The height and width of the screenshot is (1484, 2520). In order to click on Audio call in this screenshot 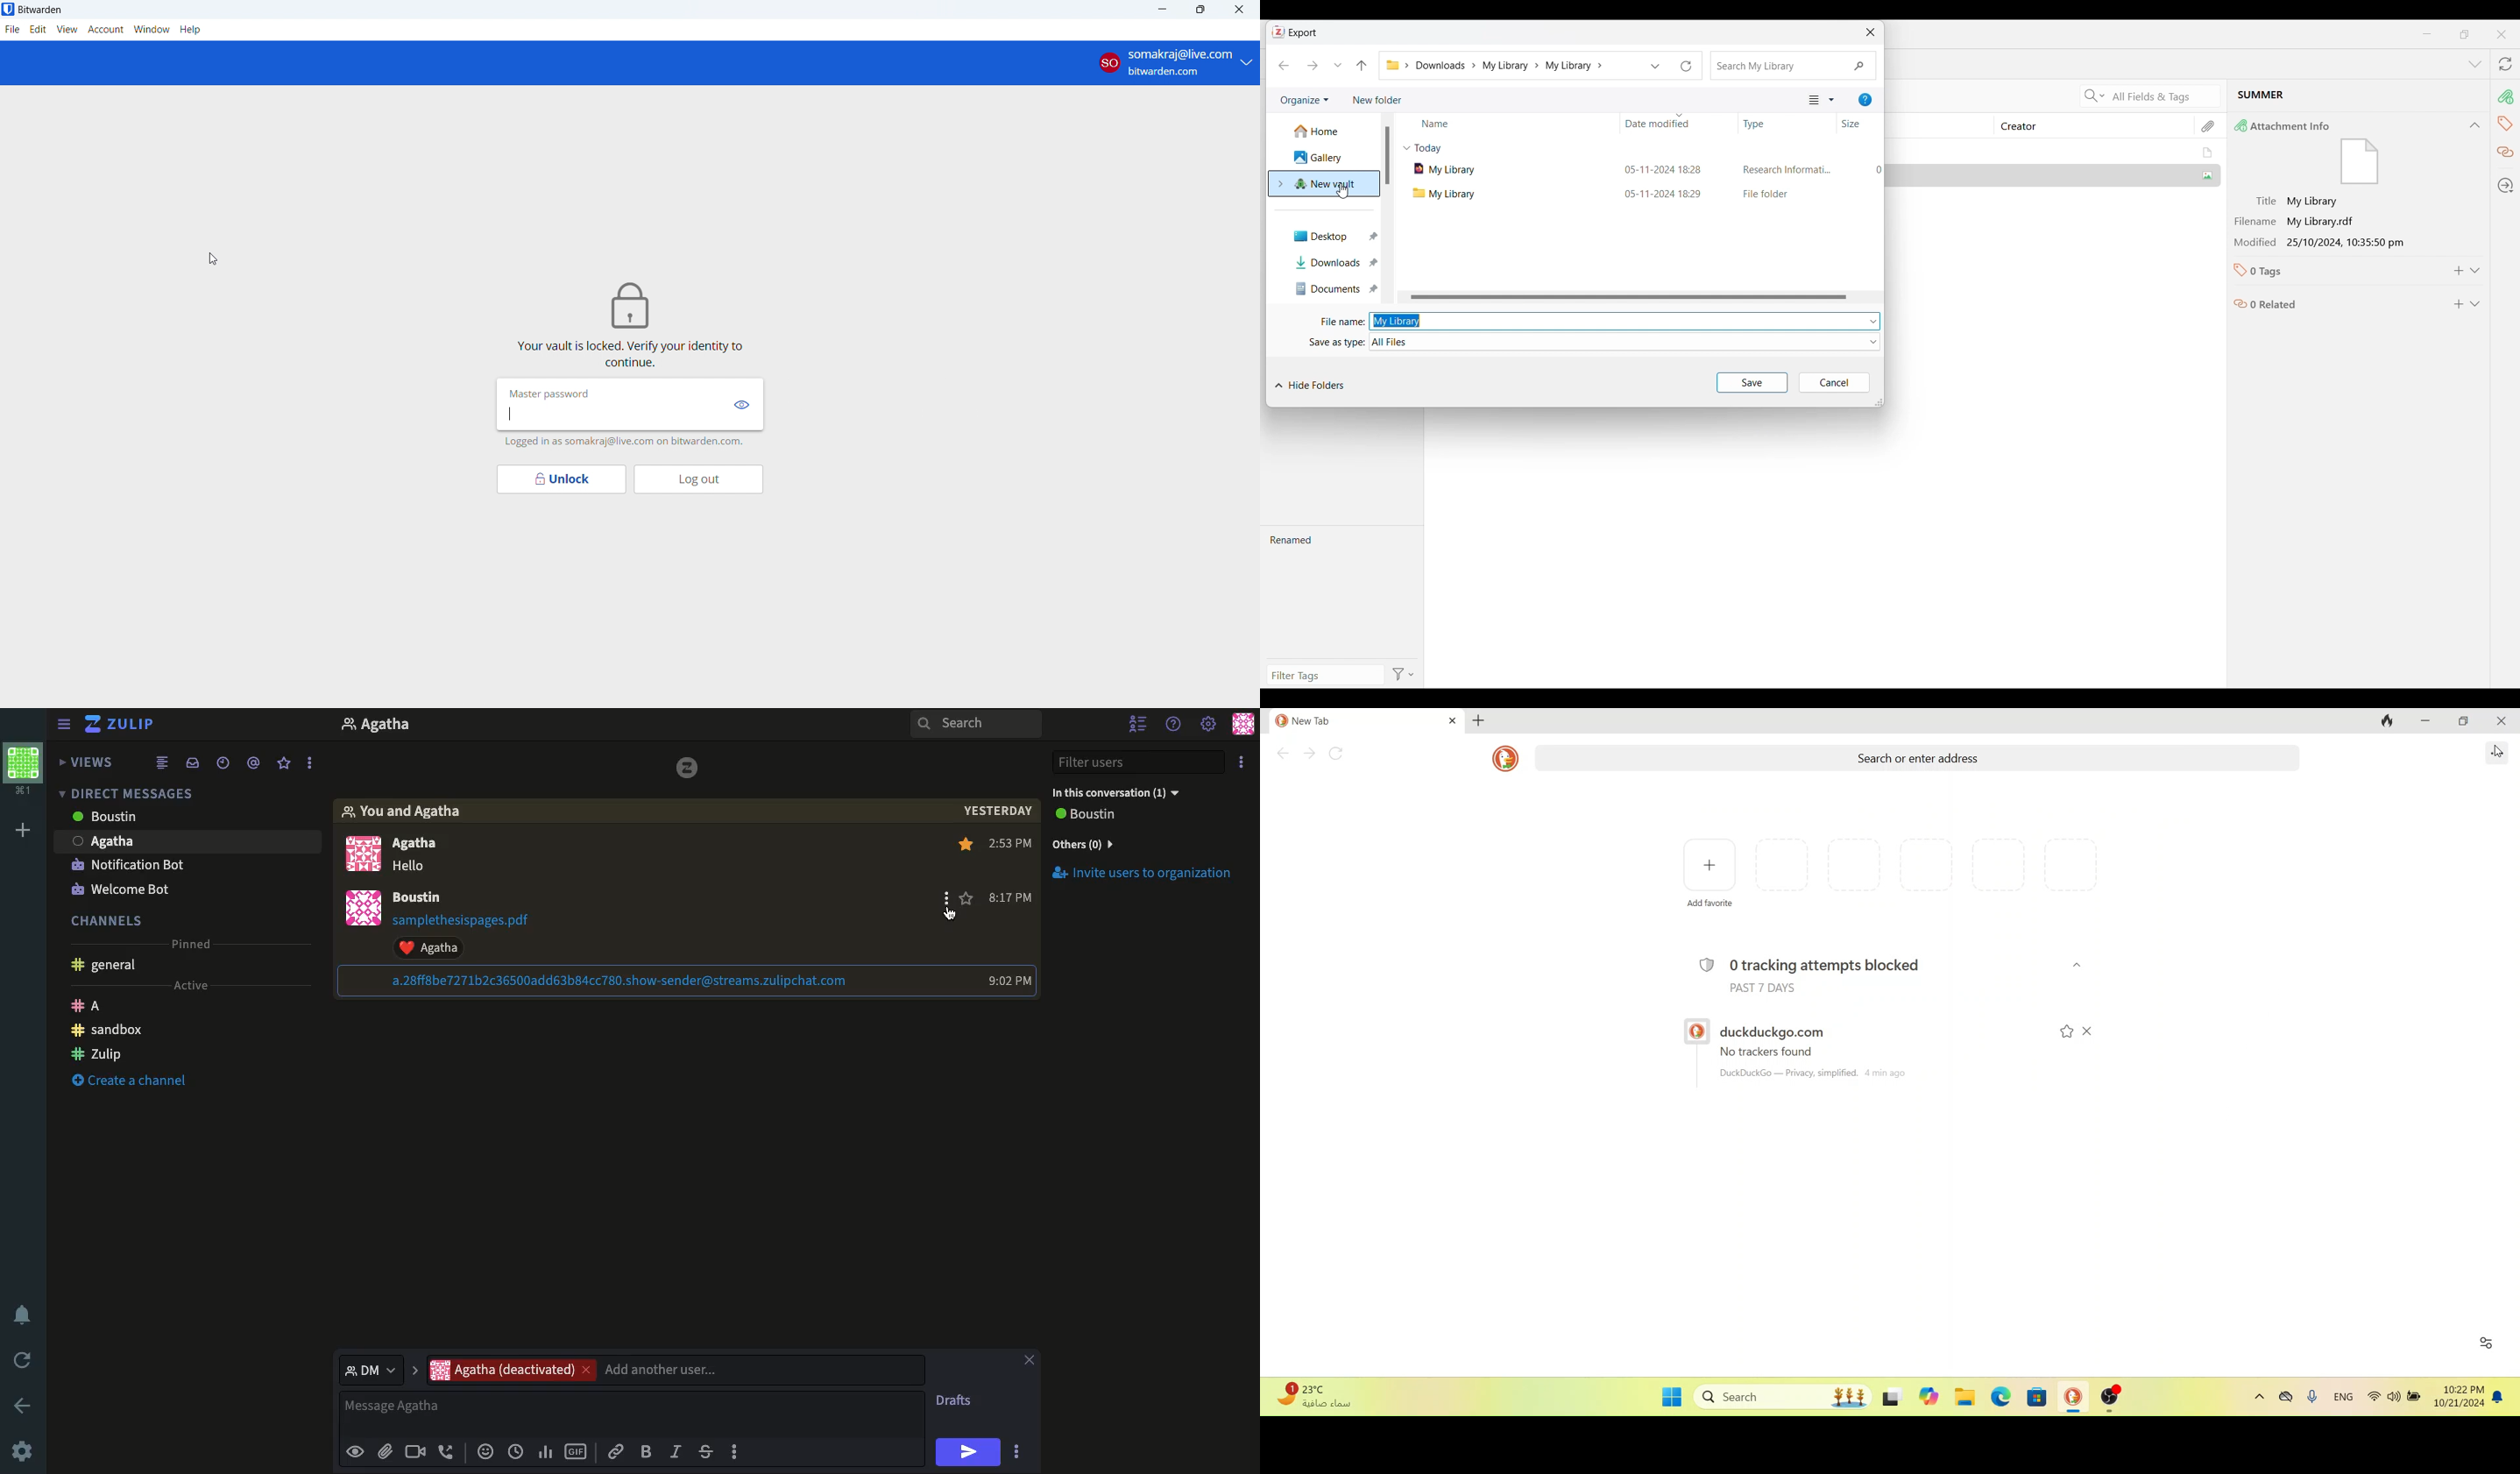, I will do `click(447, 1453)`.